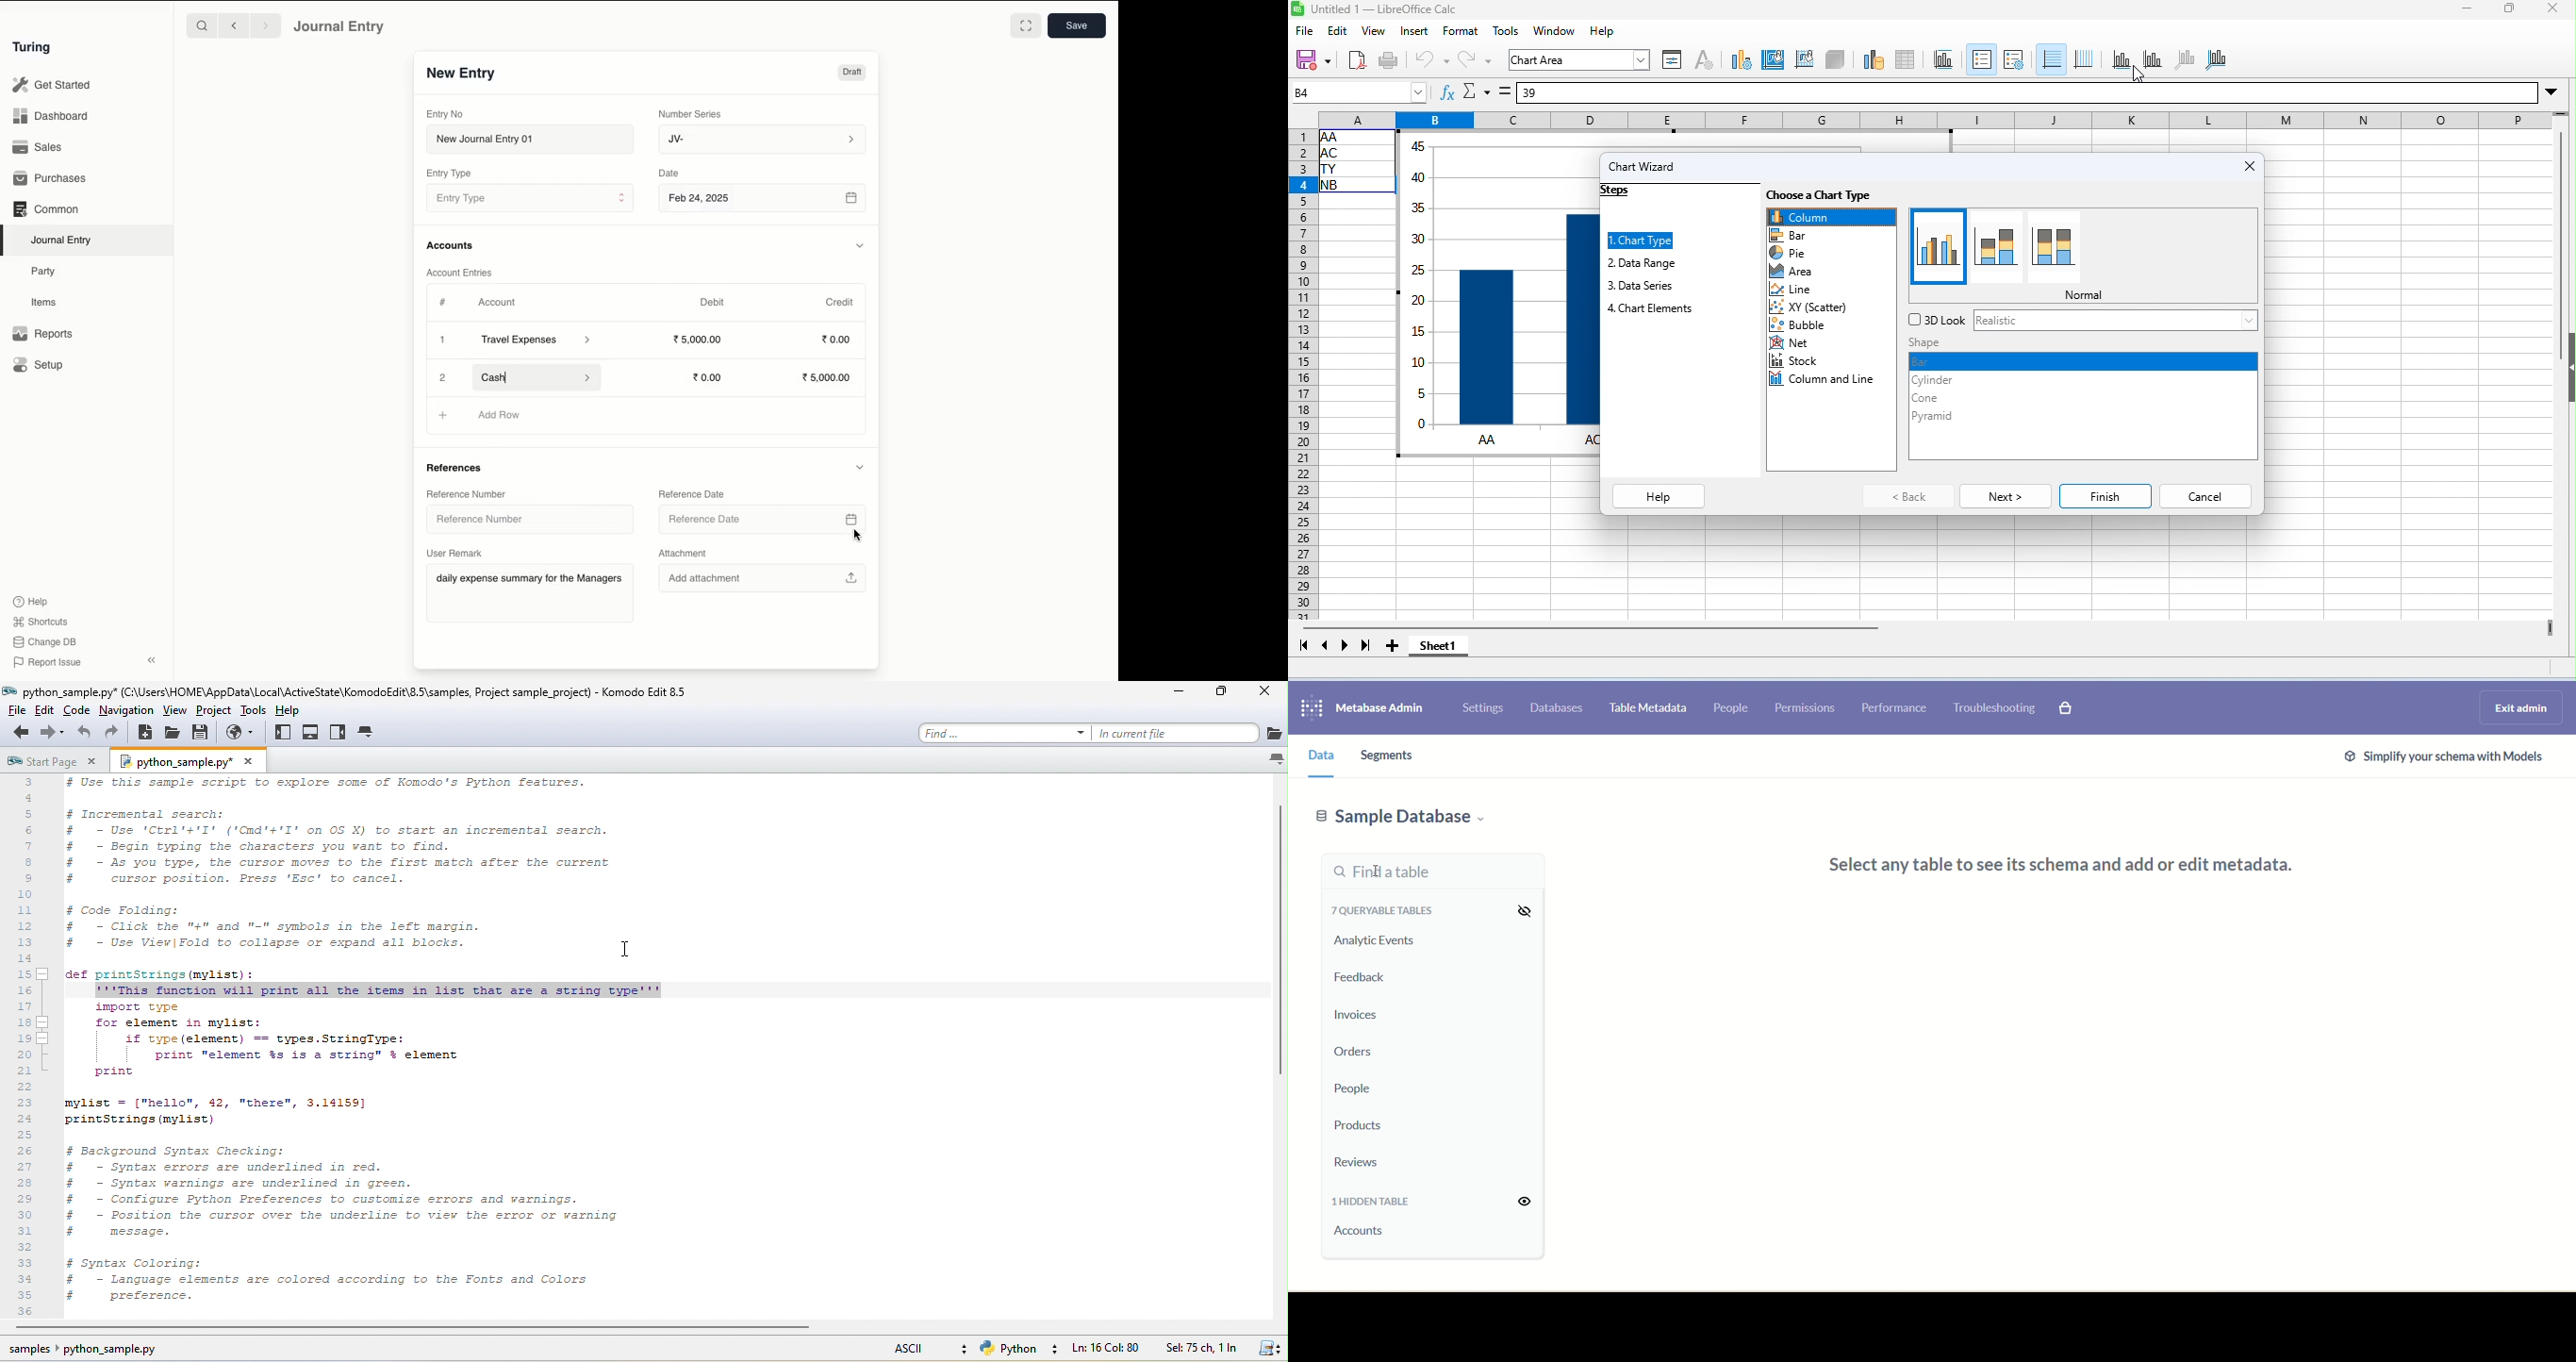  Describe the element at coordinates (462, 74) in the screenshot. I see `New Entry` at that location.